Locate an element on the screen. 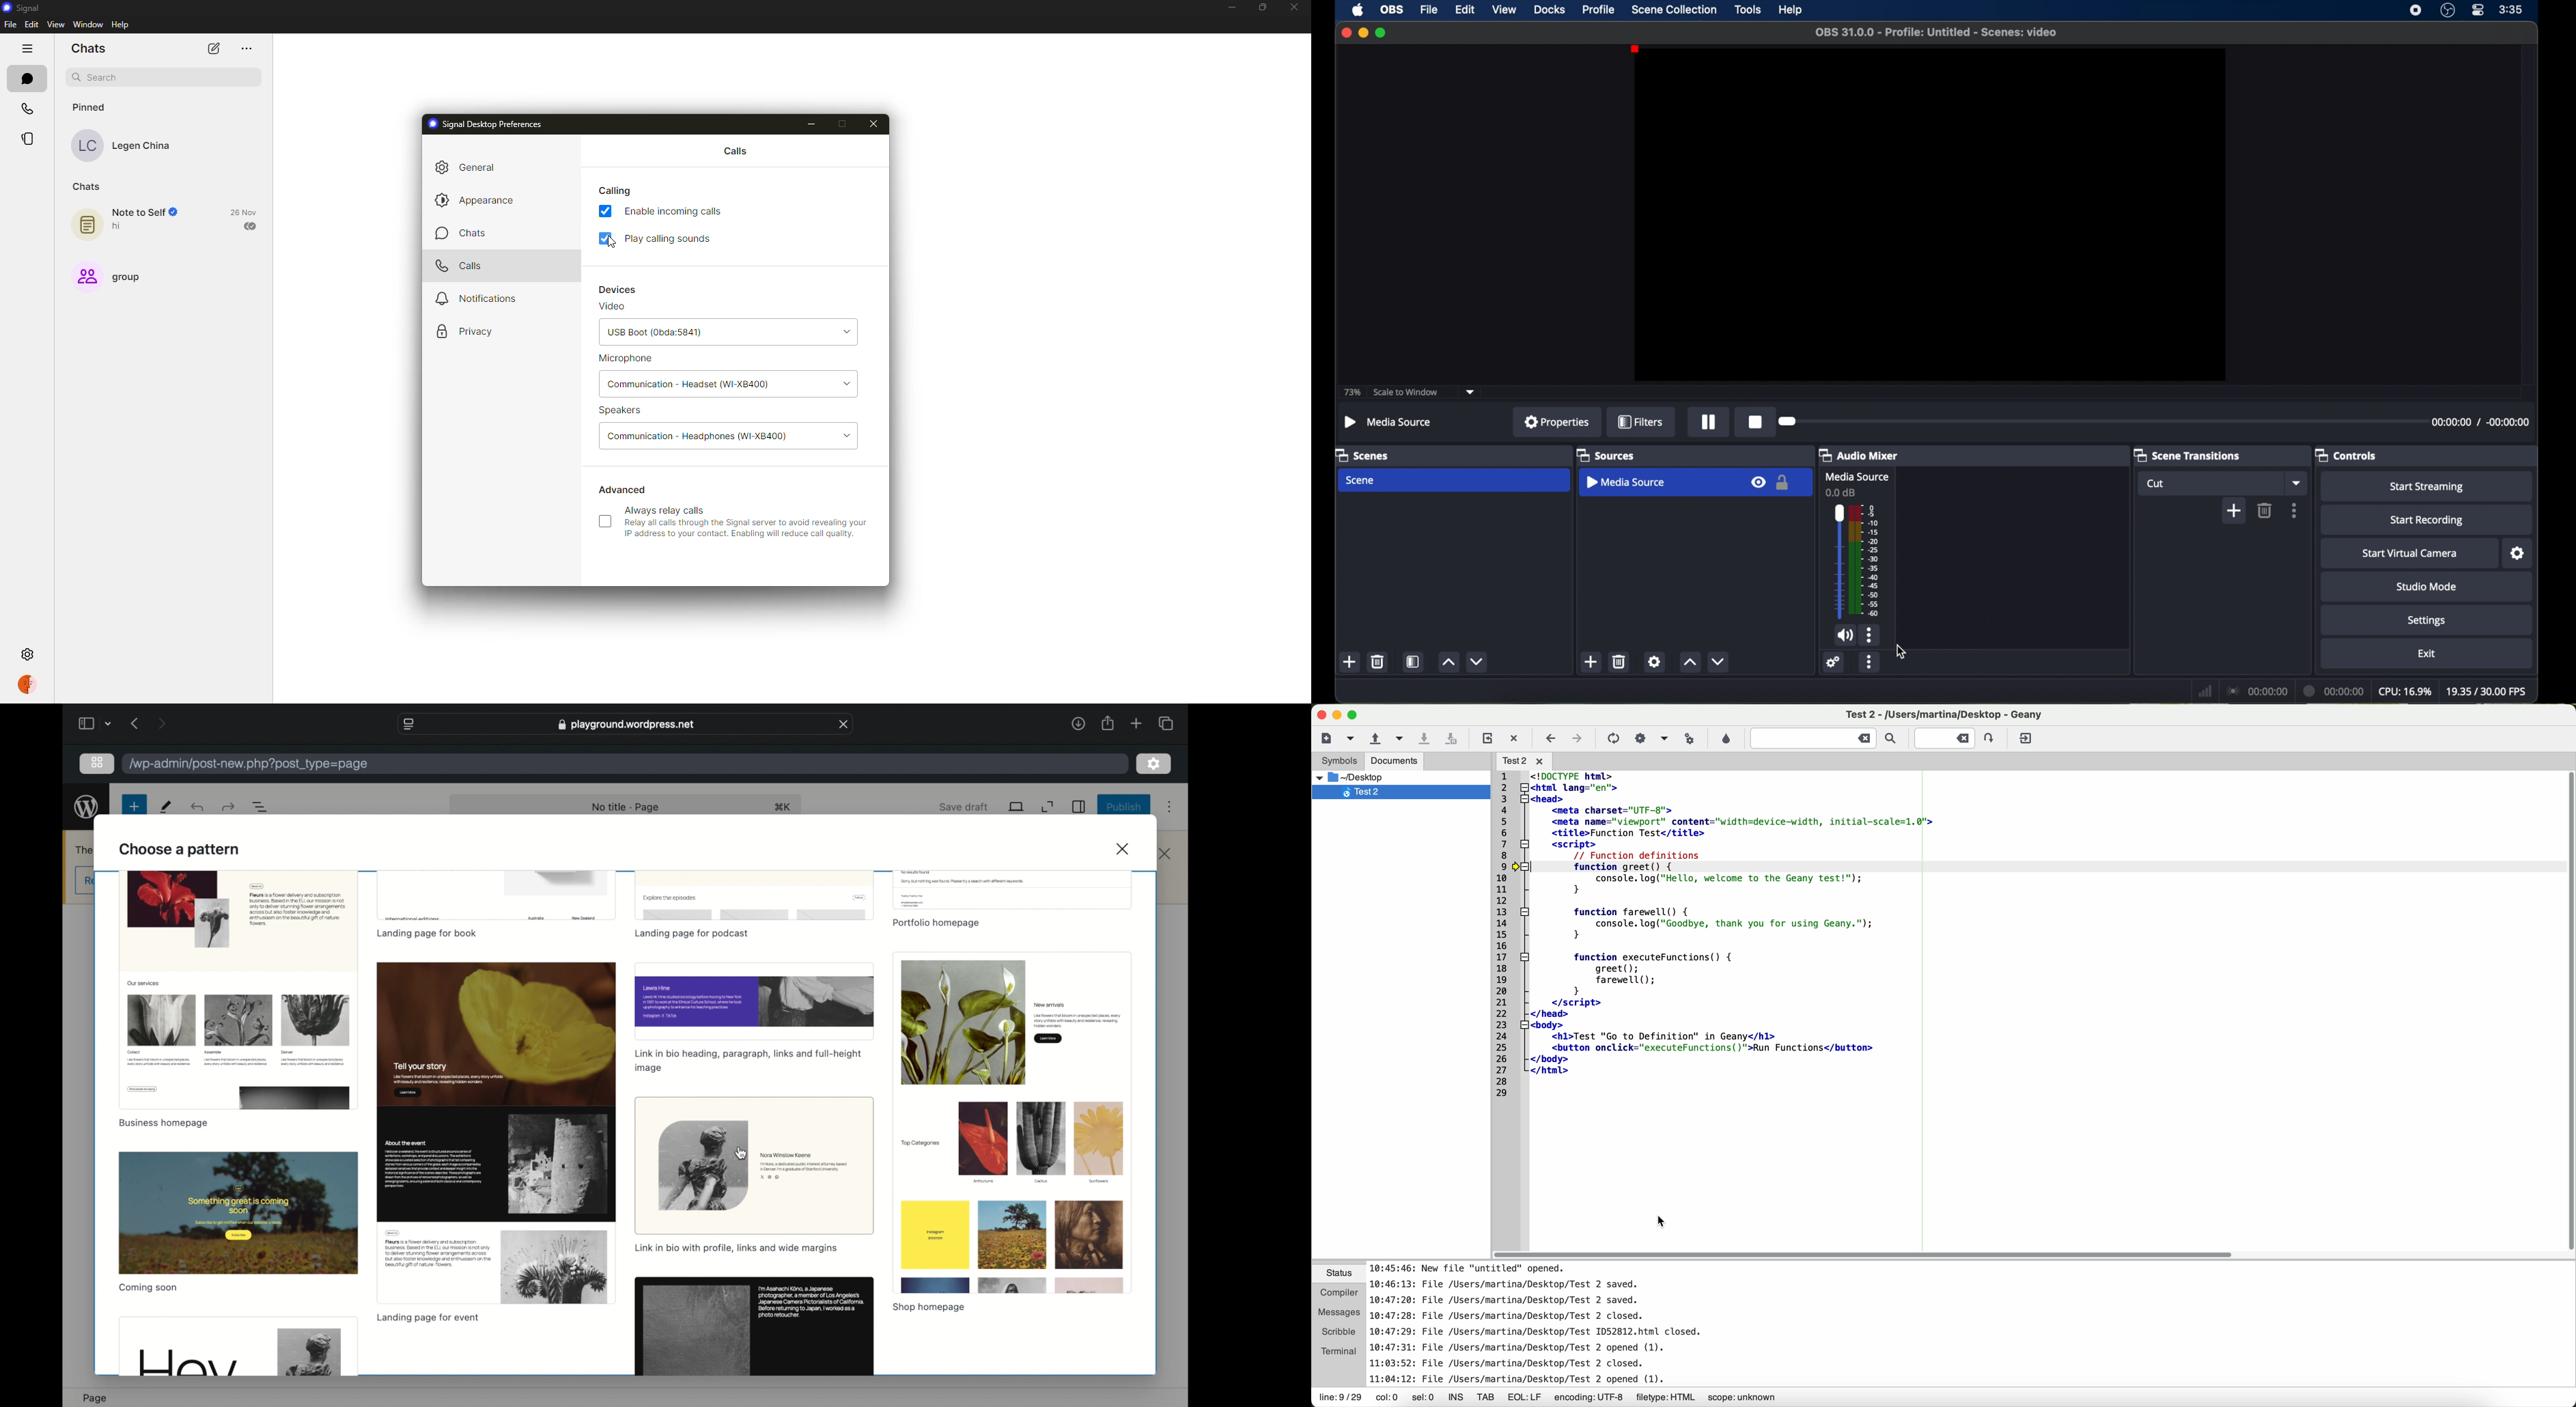 The width and height of the screenshot is (2576, 1428). downloads is located at coordinates (1078, 723).